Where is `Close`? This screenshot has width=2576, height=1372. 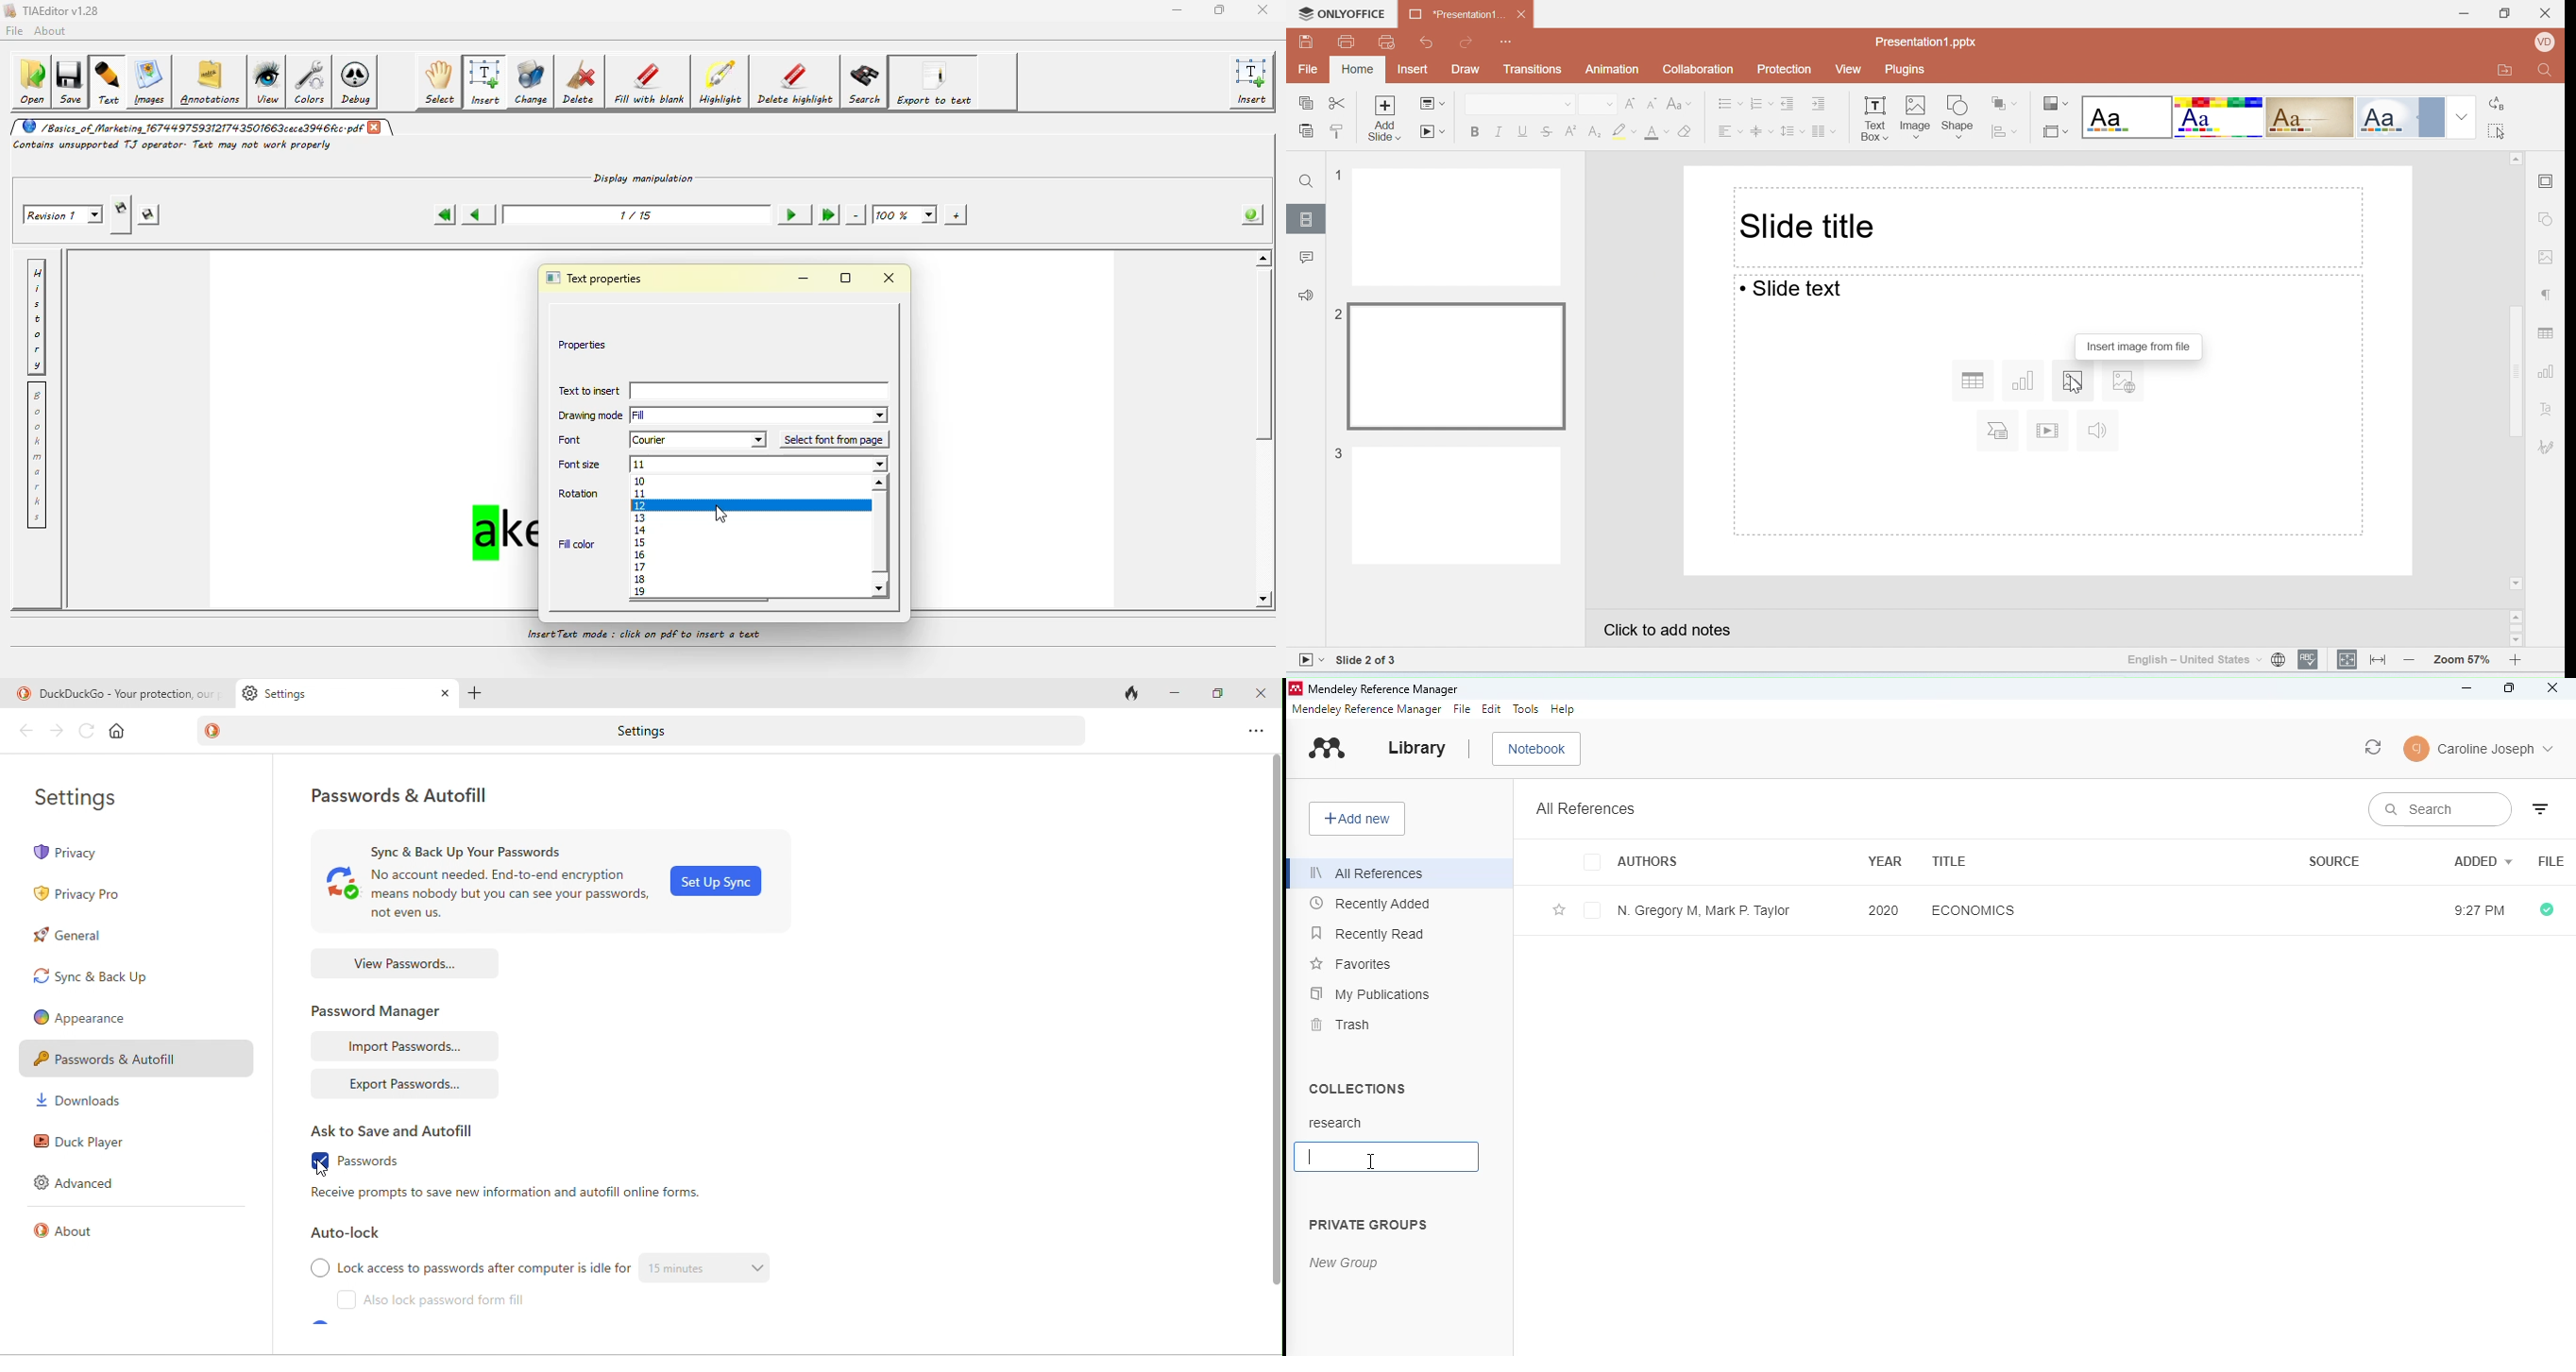
Close is located at coordinates (2544, 17).